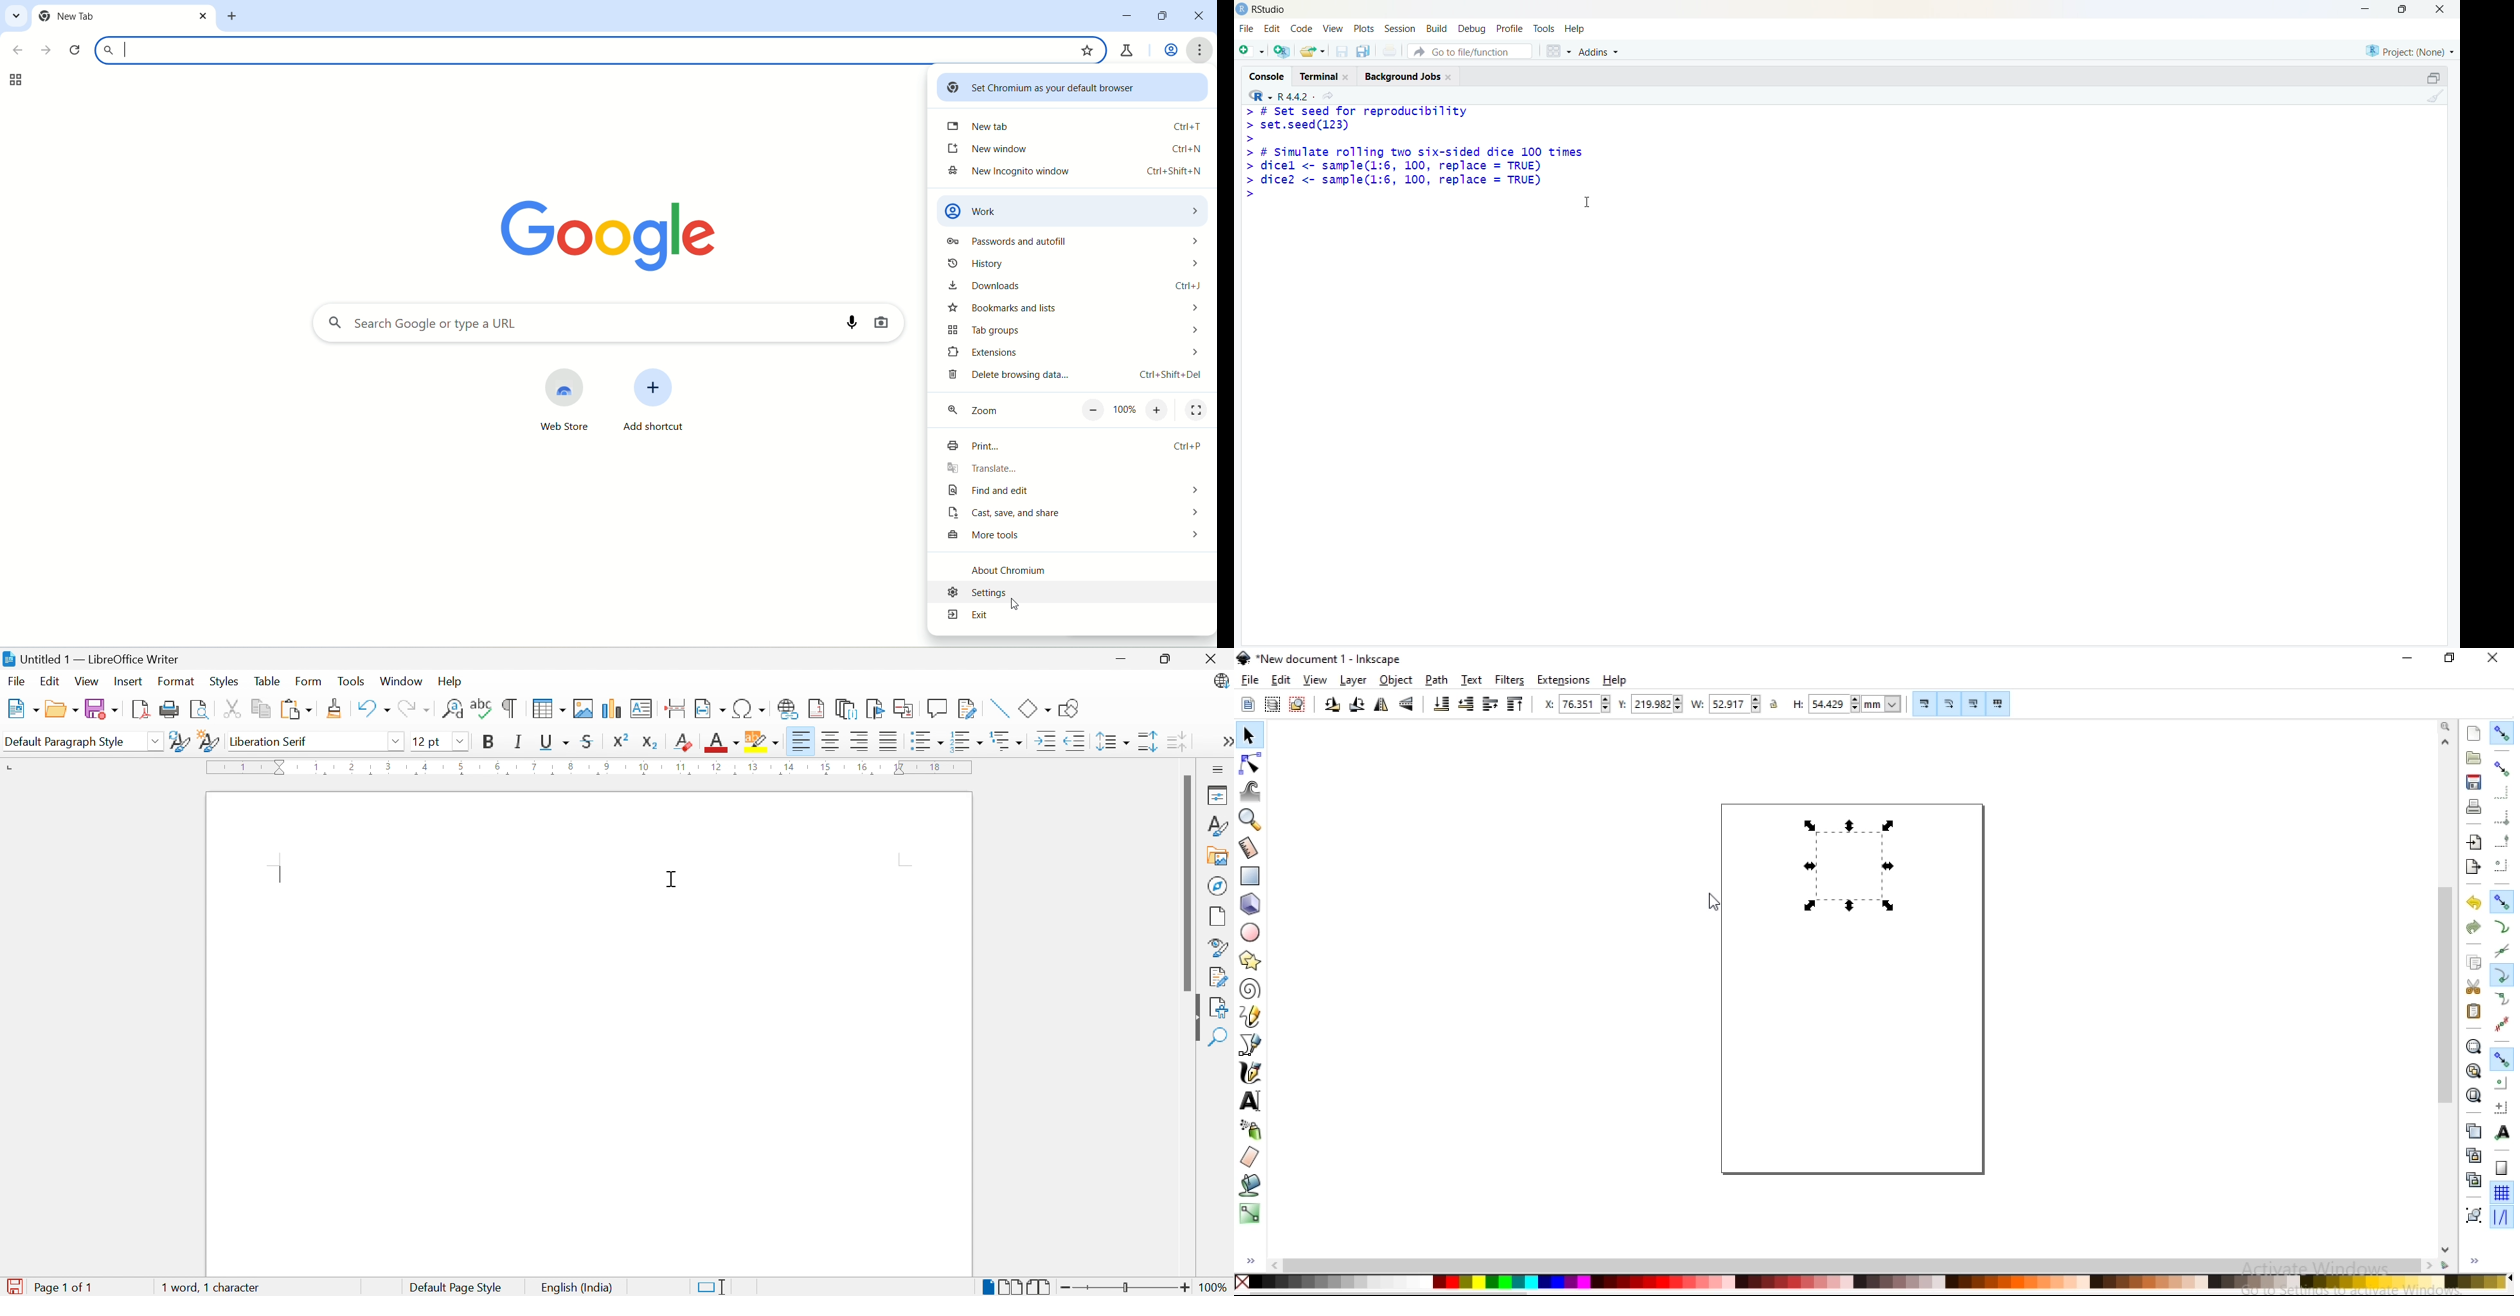 The image size is (2520, 1316). What do you see at coordinates (2368, 8) in the screenshot?
I see `minimise` at bounding box center [2368, 8].